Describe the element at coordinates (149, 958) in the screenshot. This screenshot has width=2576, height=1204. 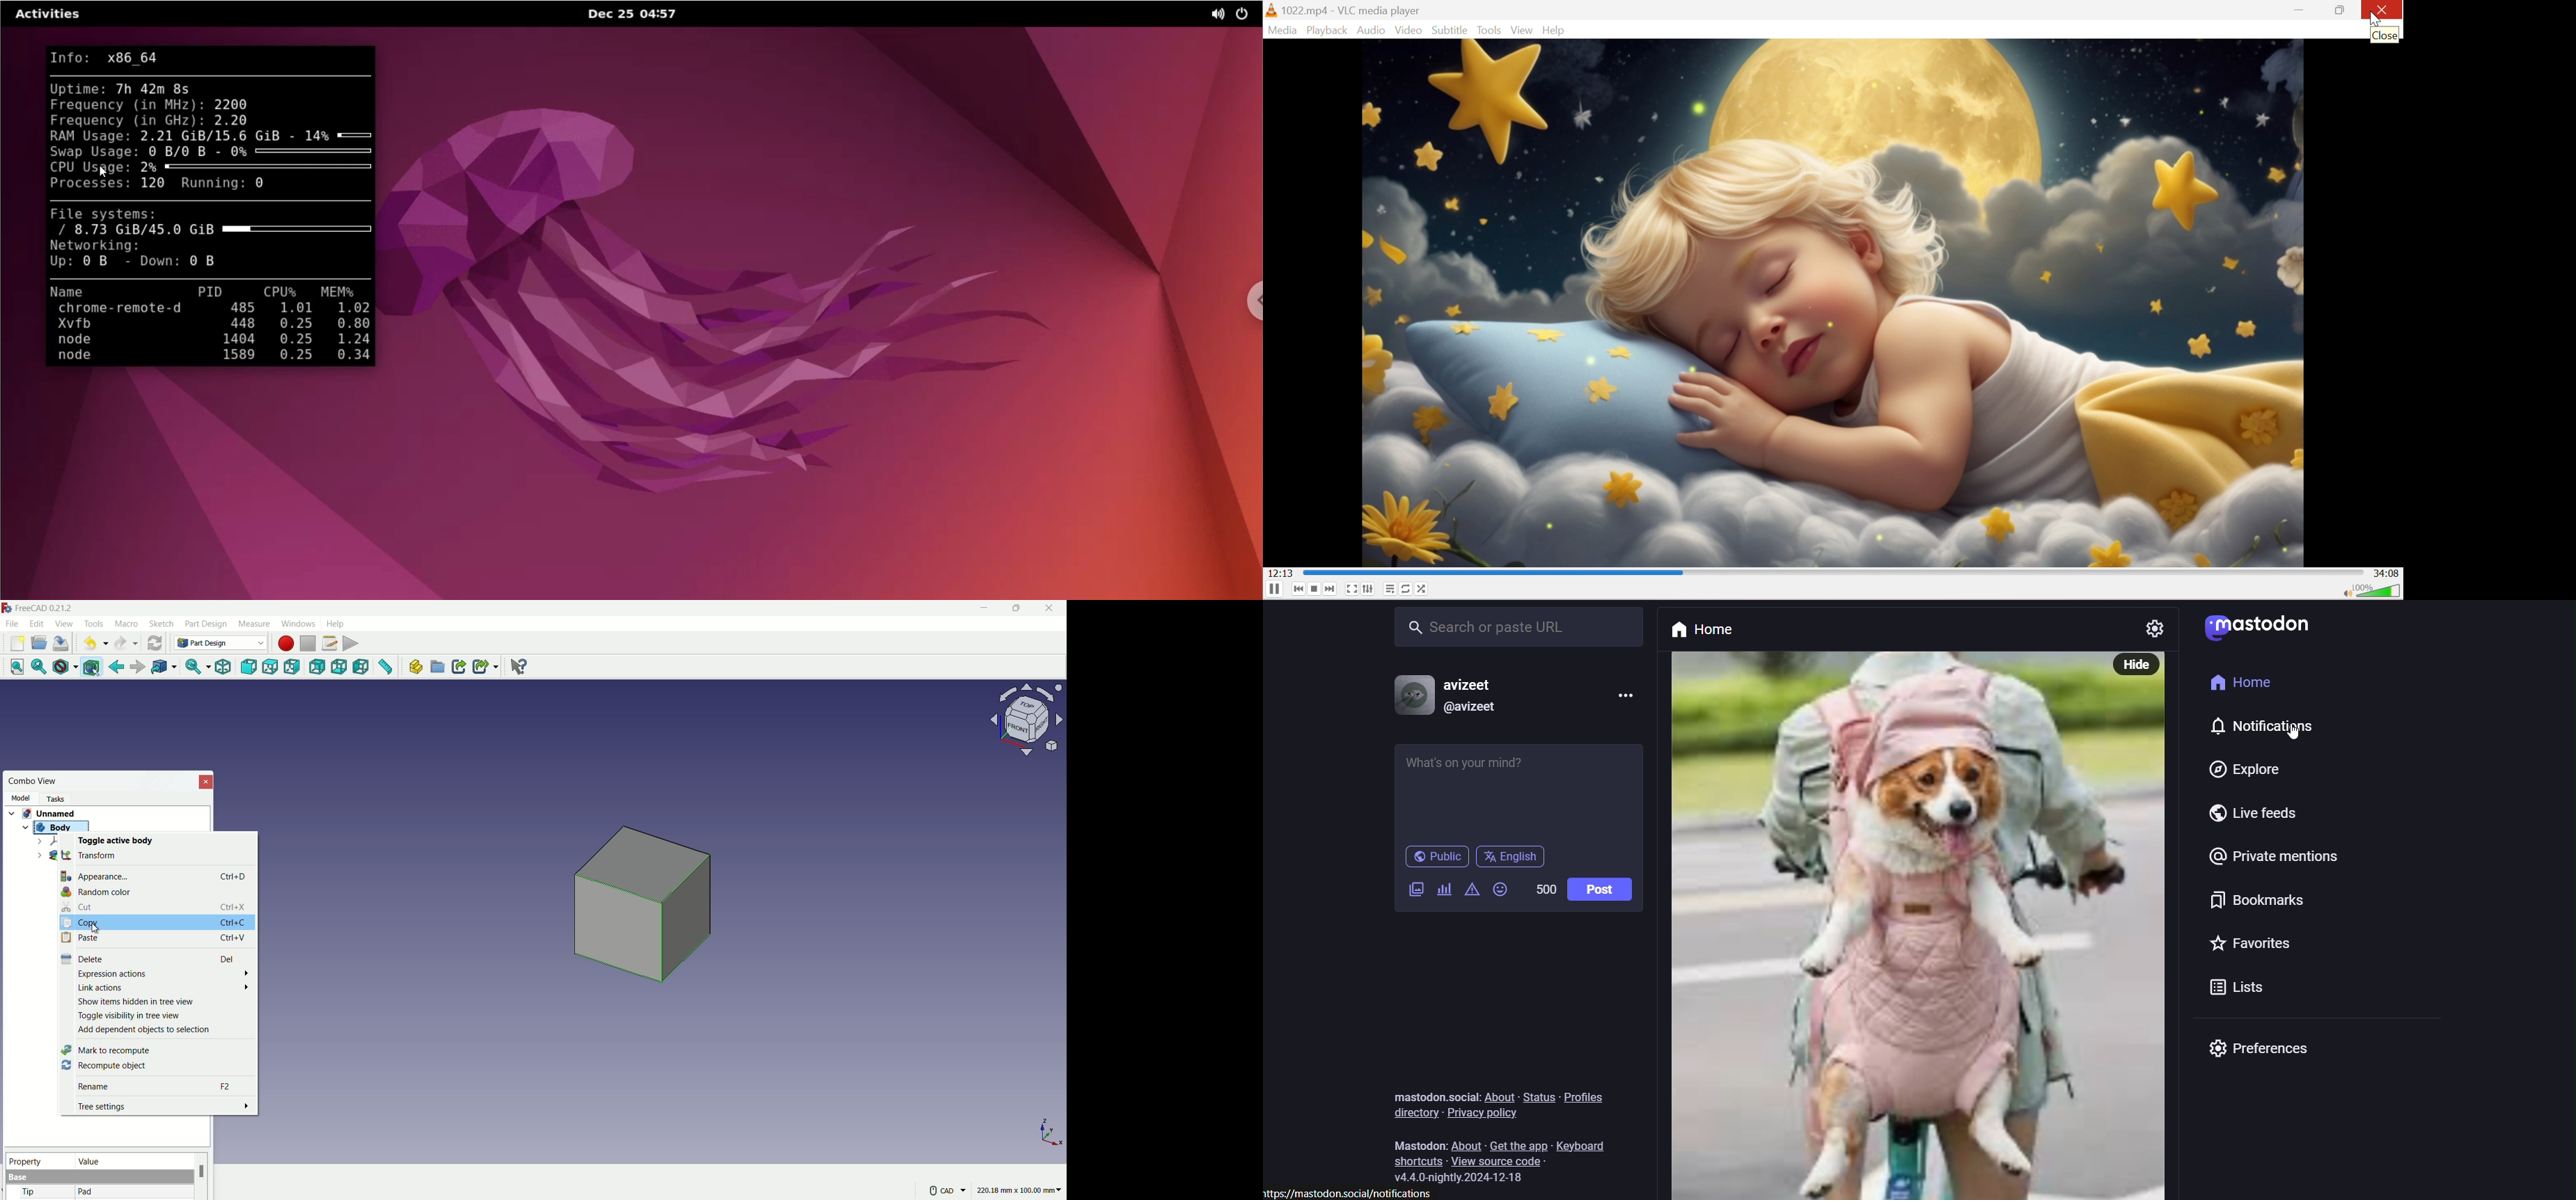
I see `Delete Del` at that location.